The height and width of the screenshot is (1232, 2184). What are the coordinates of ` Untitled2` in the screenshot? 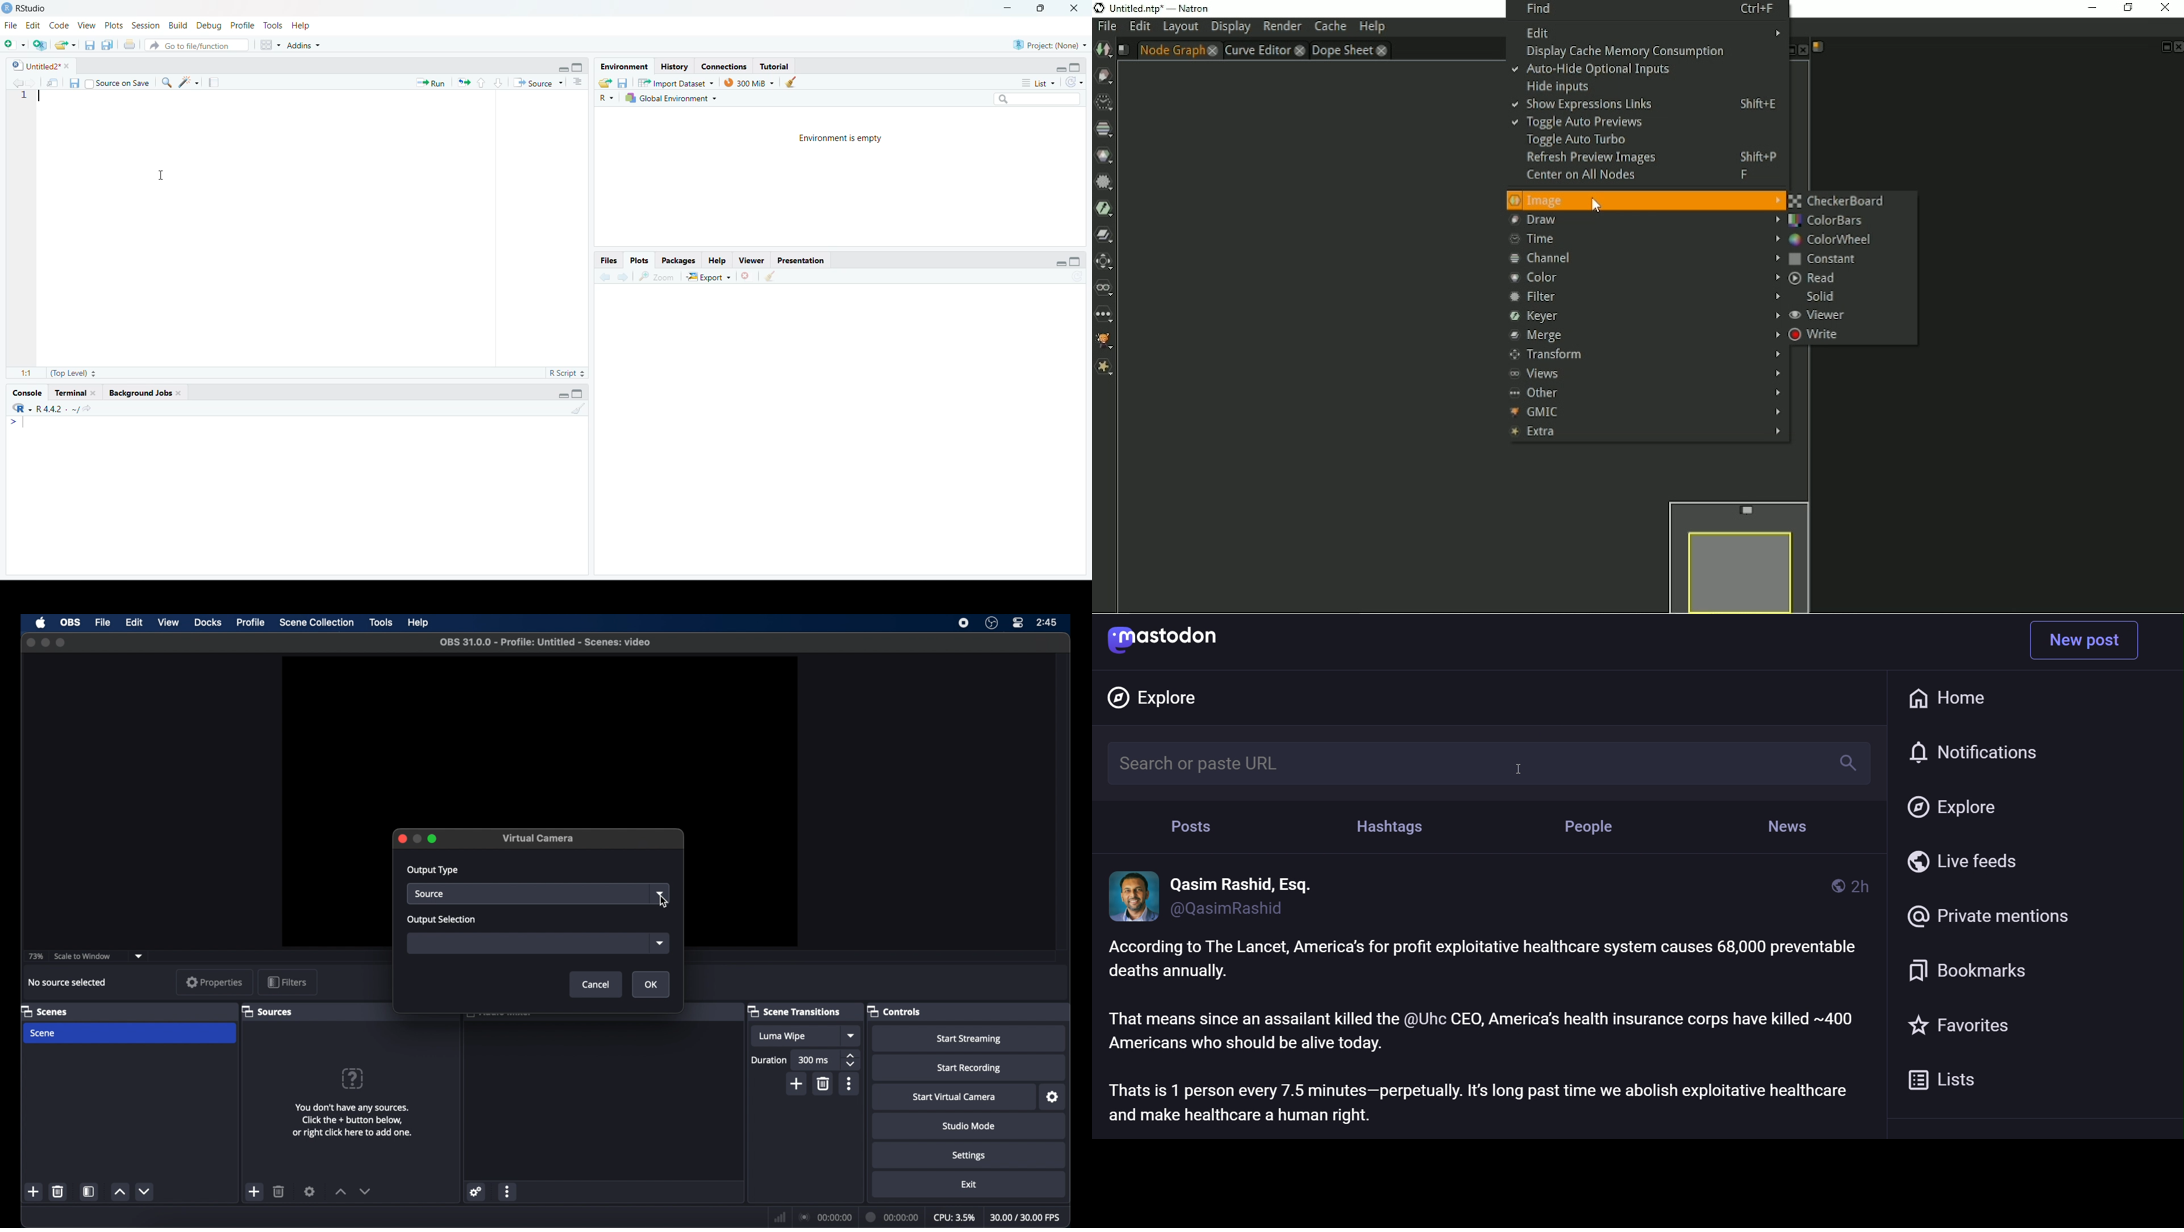 It's located at (39, 65).